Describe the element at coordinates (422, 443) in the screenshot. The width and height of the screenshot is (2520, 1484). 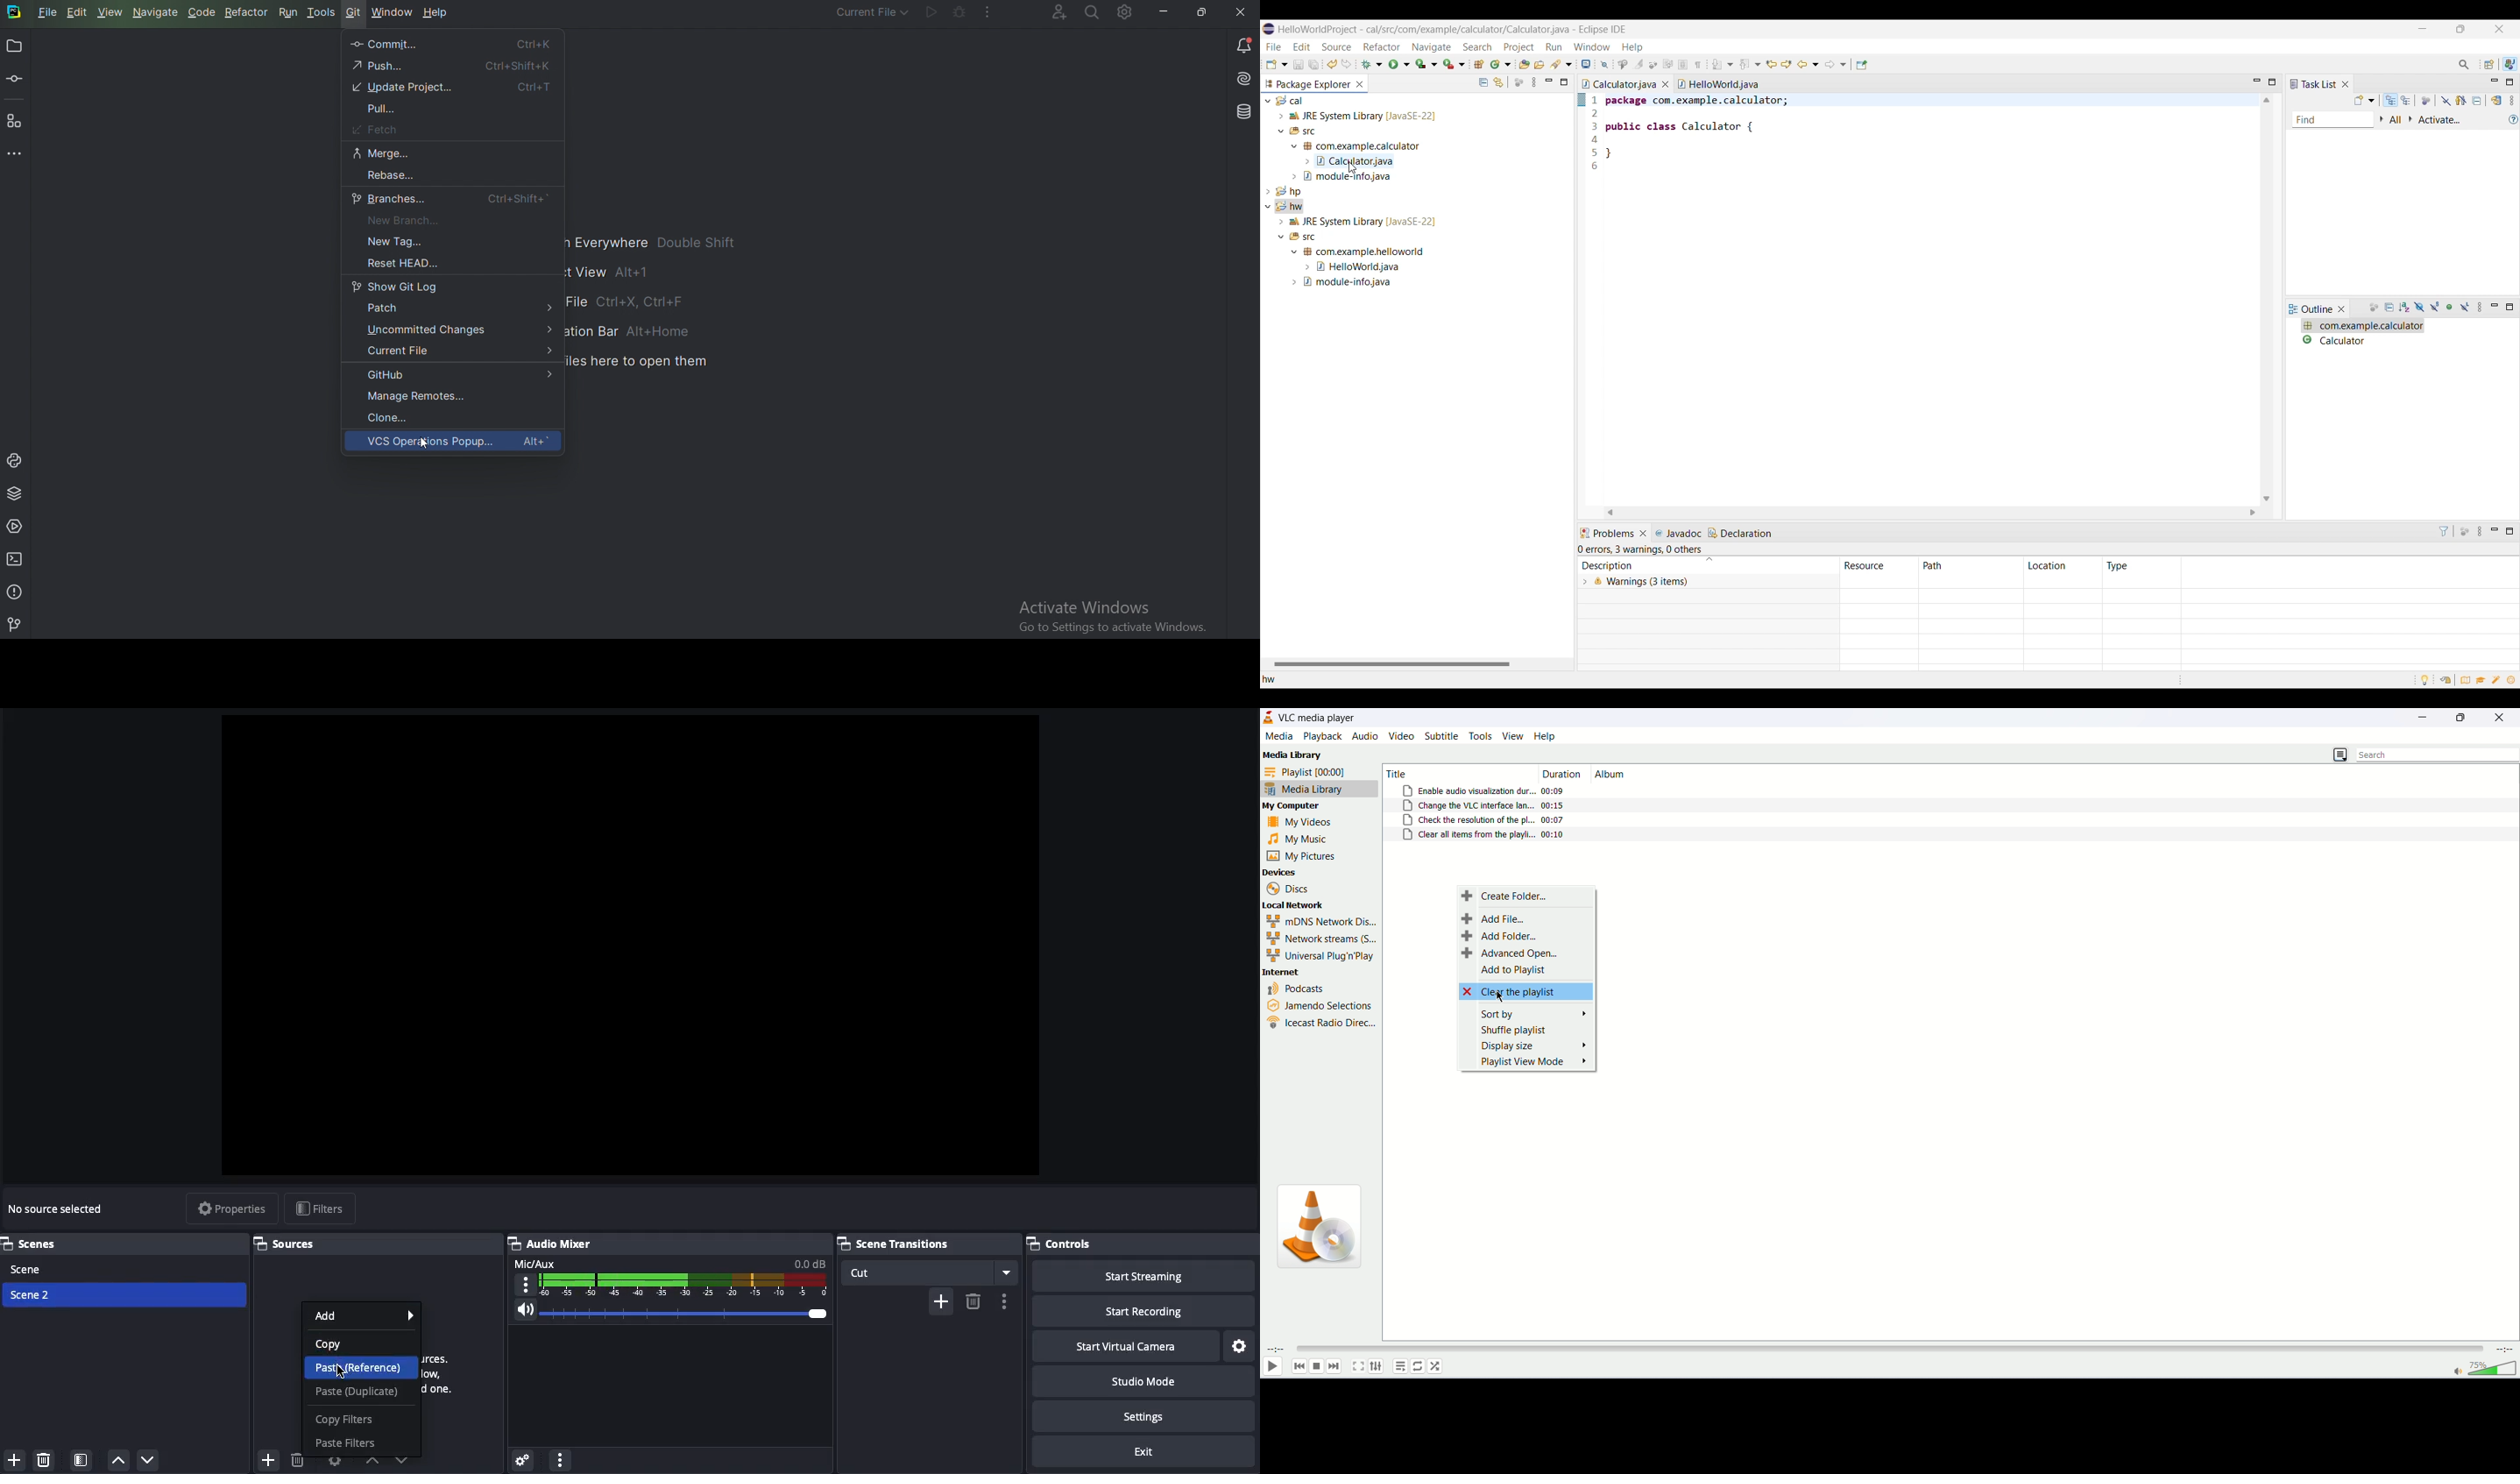
I see `Cursor` at that location.